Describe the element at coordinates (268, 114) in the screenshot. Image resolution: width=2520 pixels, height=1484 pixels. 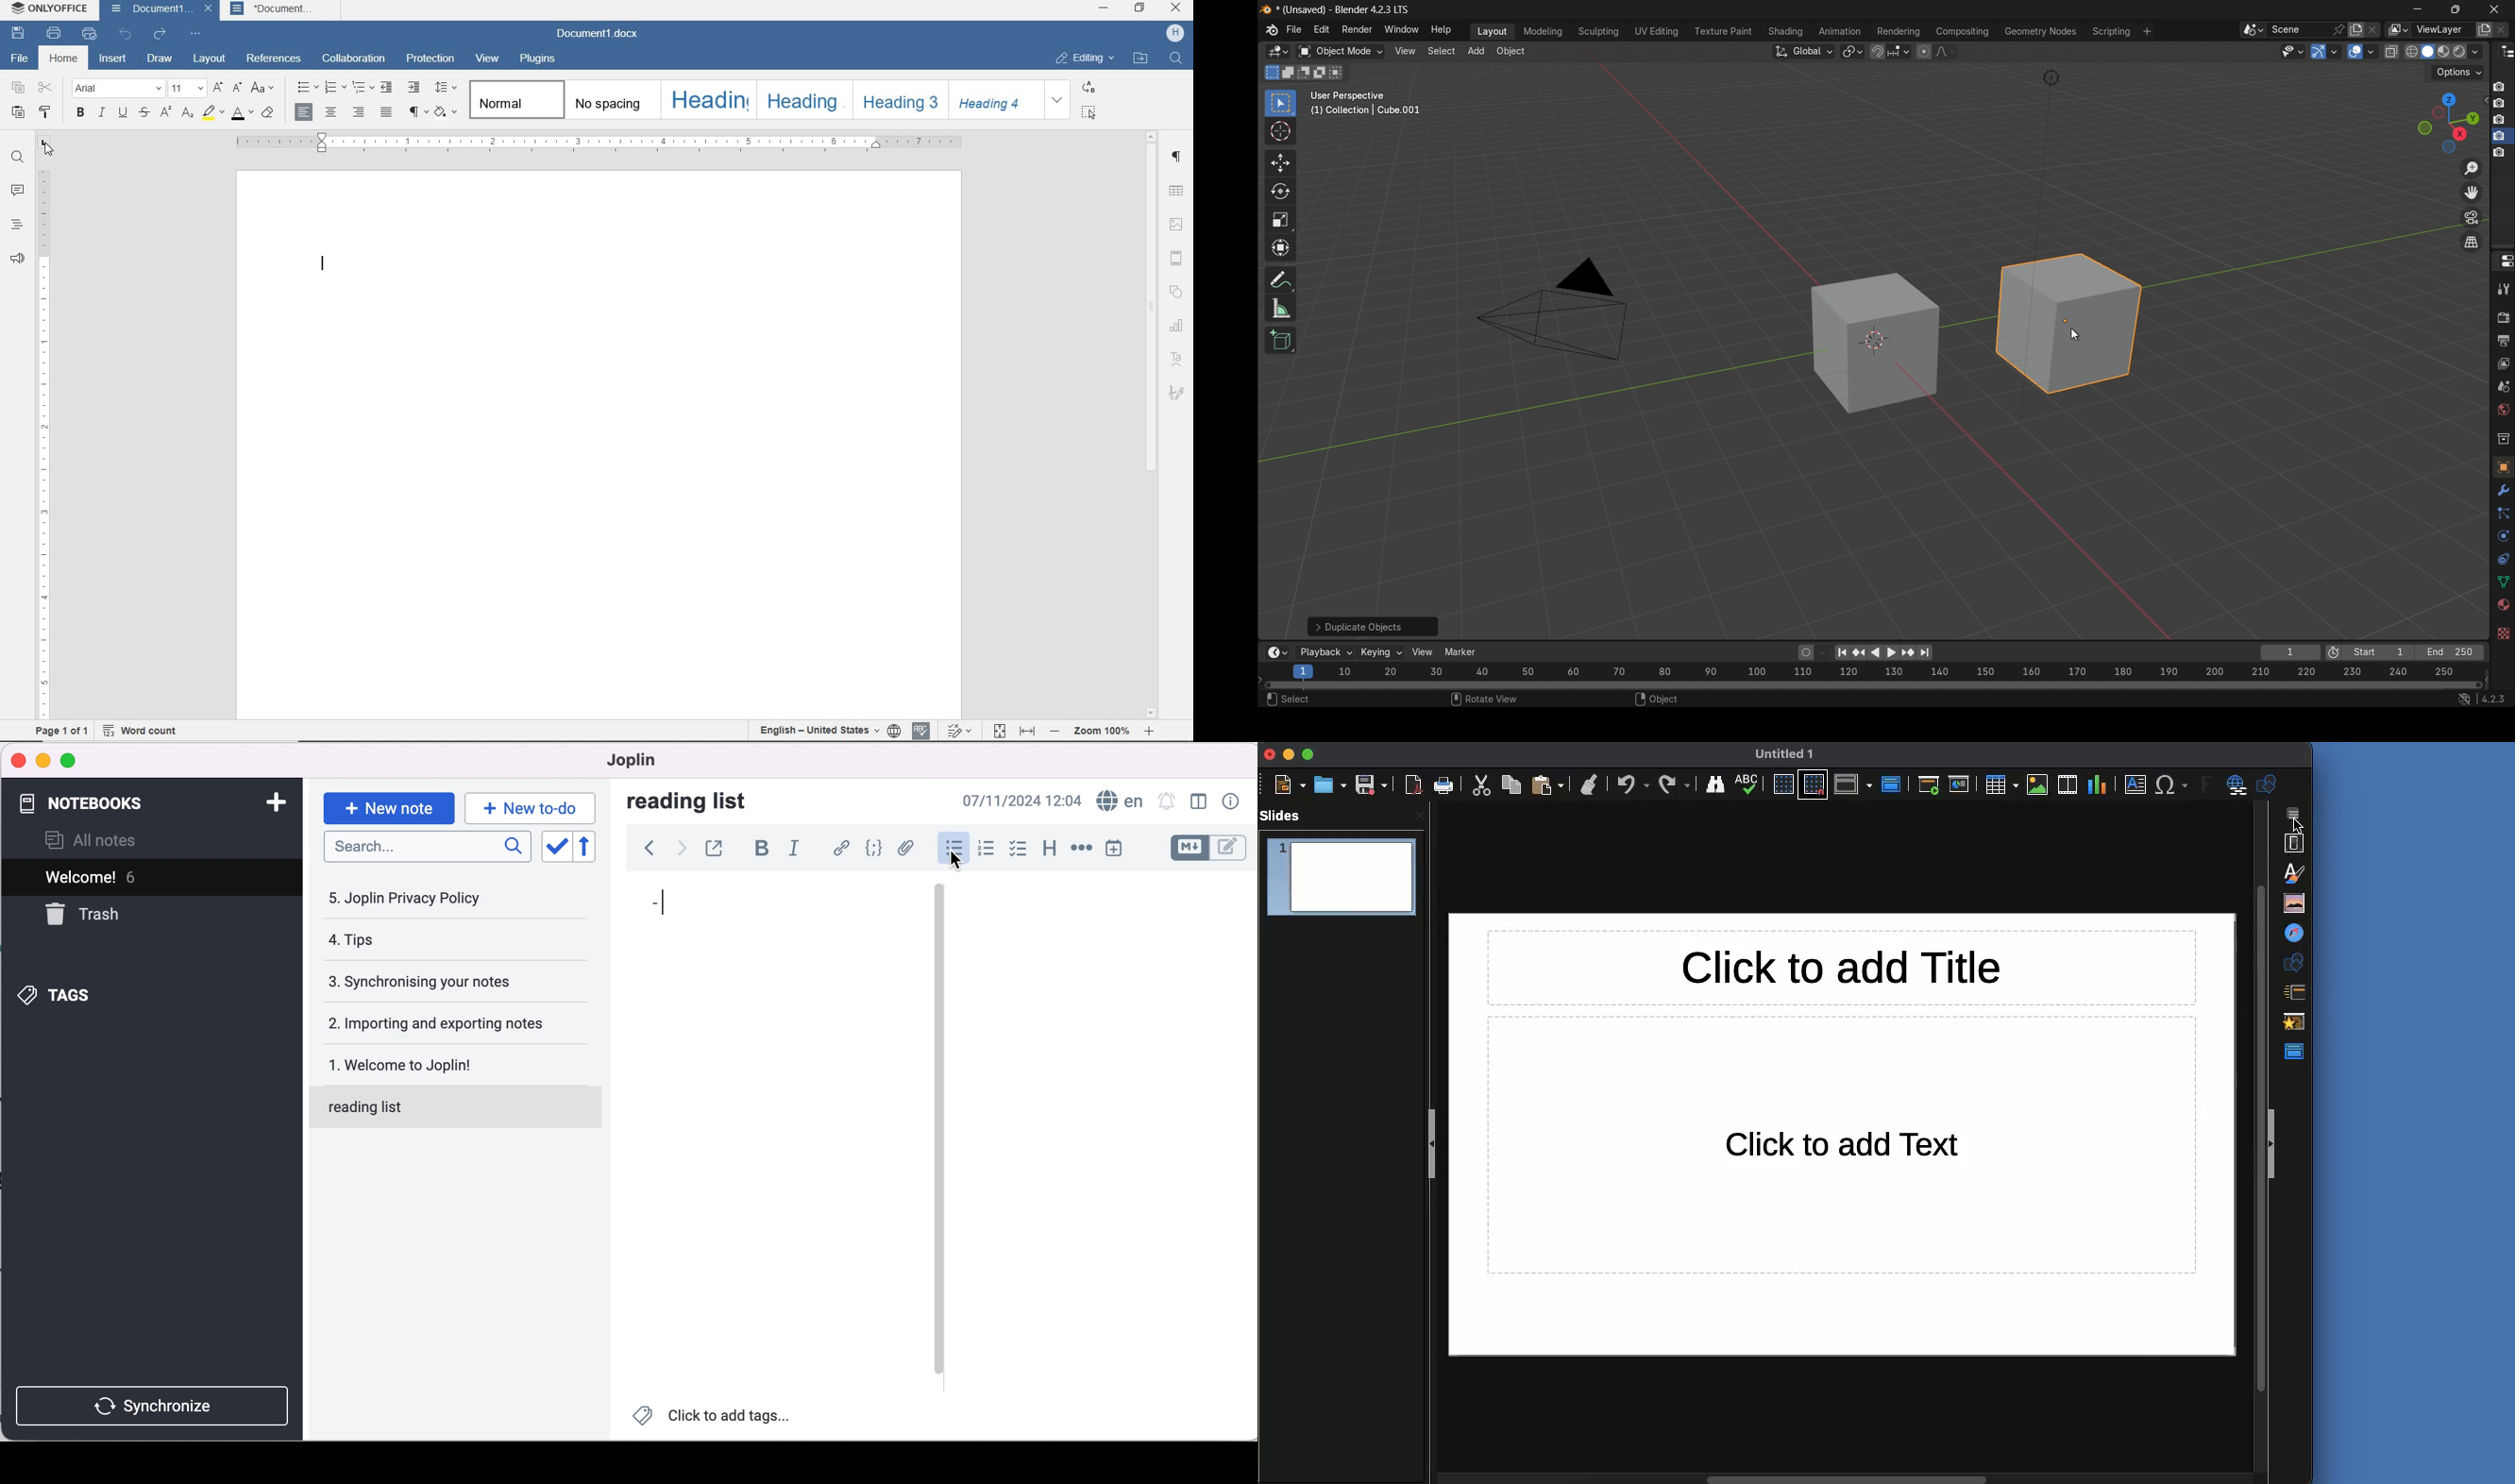
I see `CLEAR STYLE` at that location.